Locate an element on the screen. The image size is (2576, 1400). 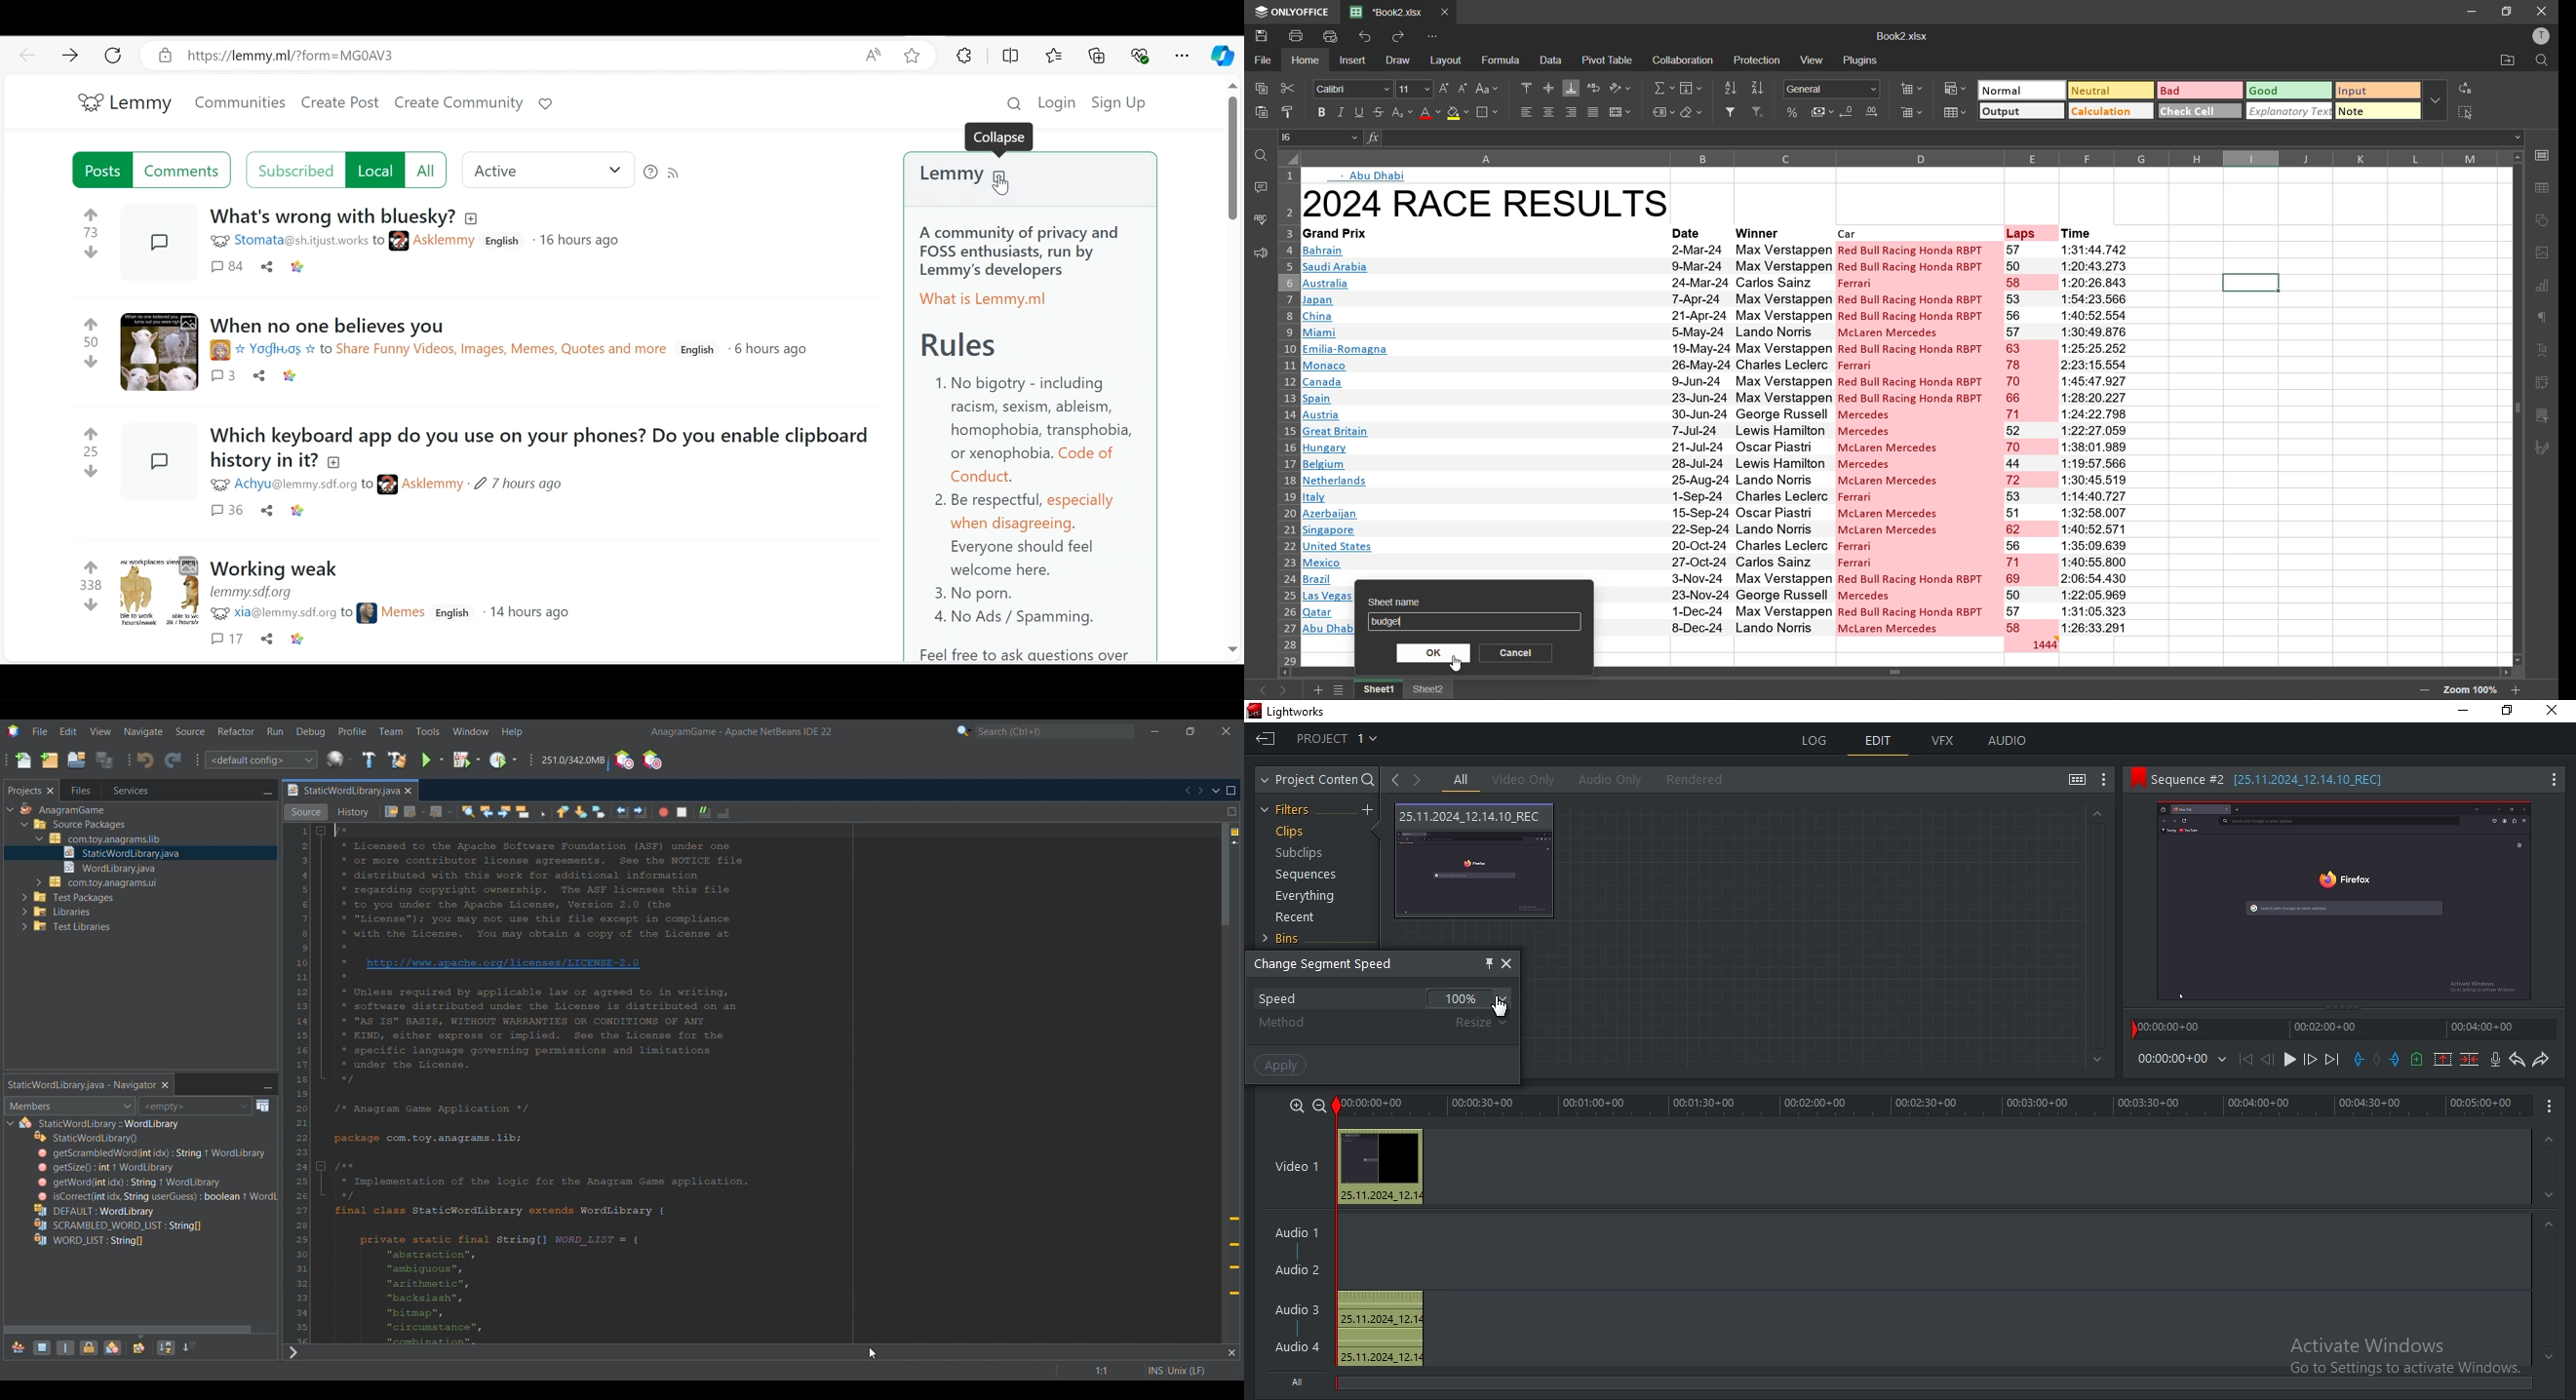
 is located at coordinates (1418, 780).